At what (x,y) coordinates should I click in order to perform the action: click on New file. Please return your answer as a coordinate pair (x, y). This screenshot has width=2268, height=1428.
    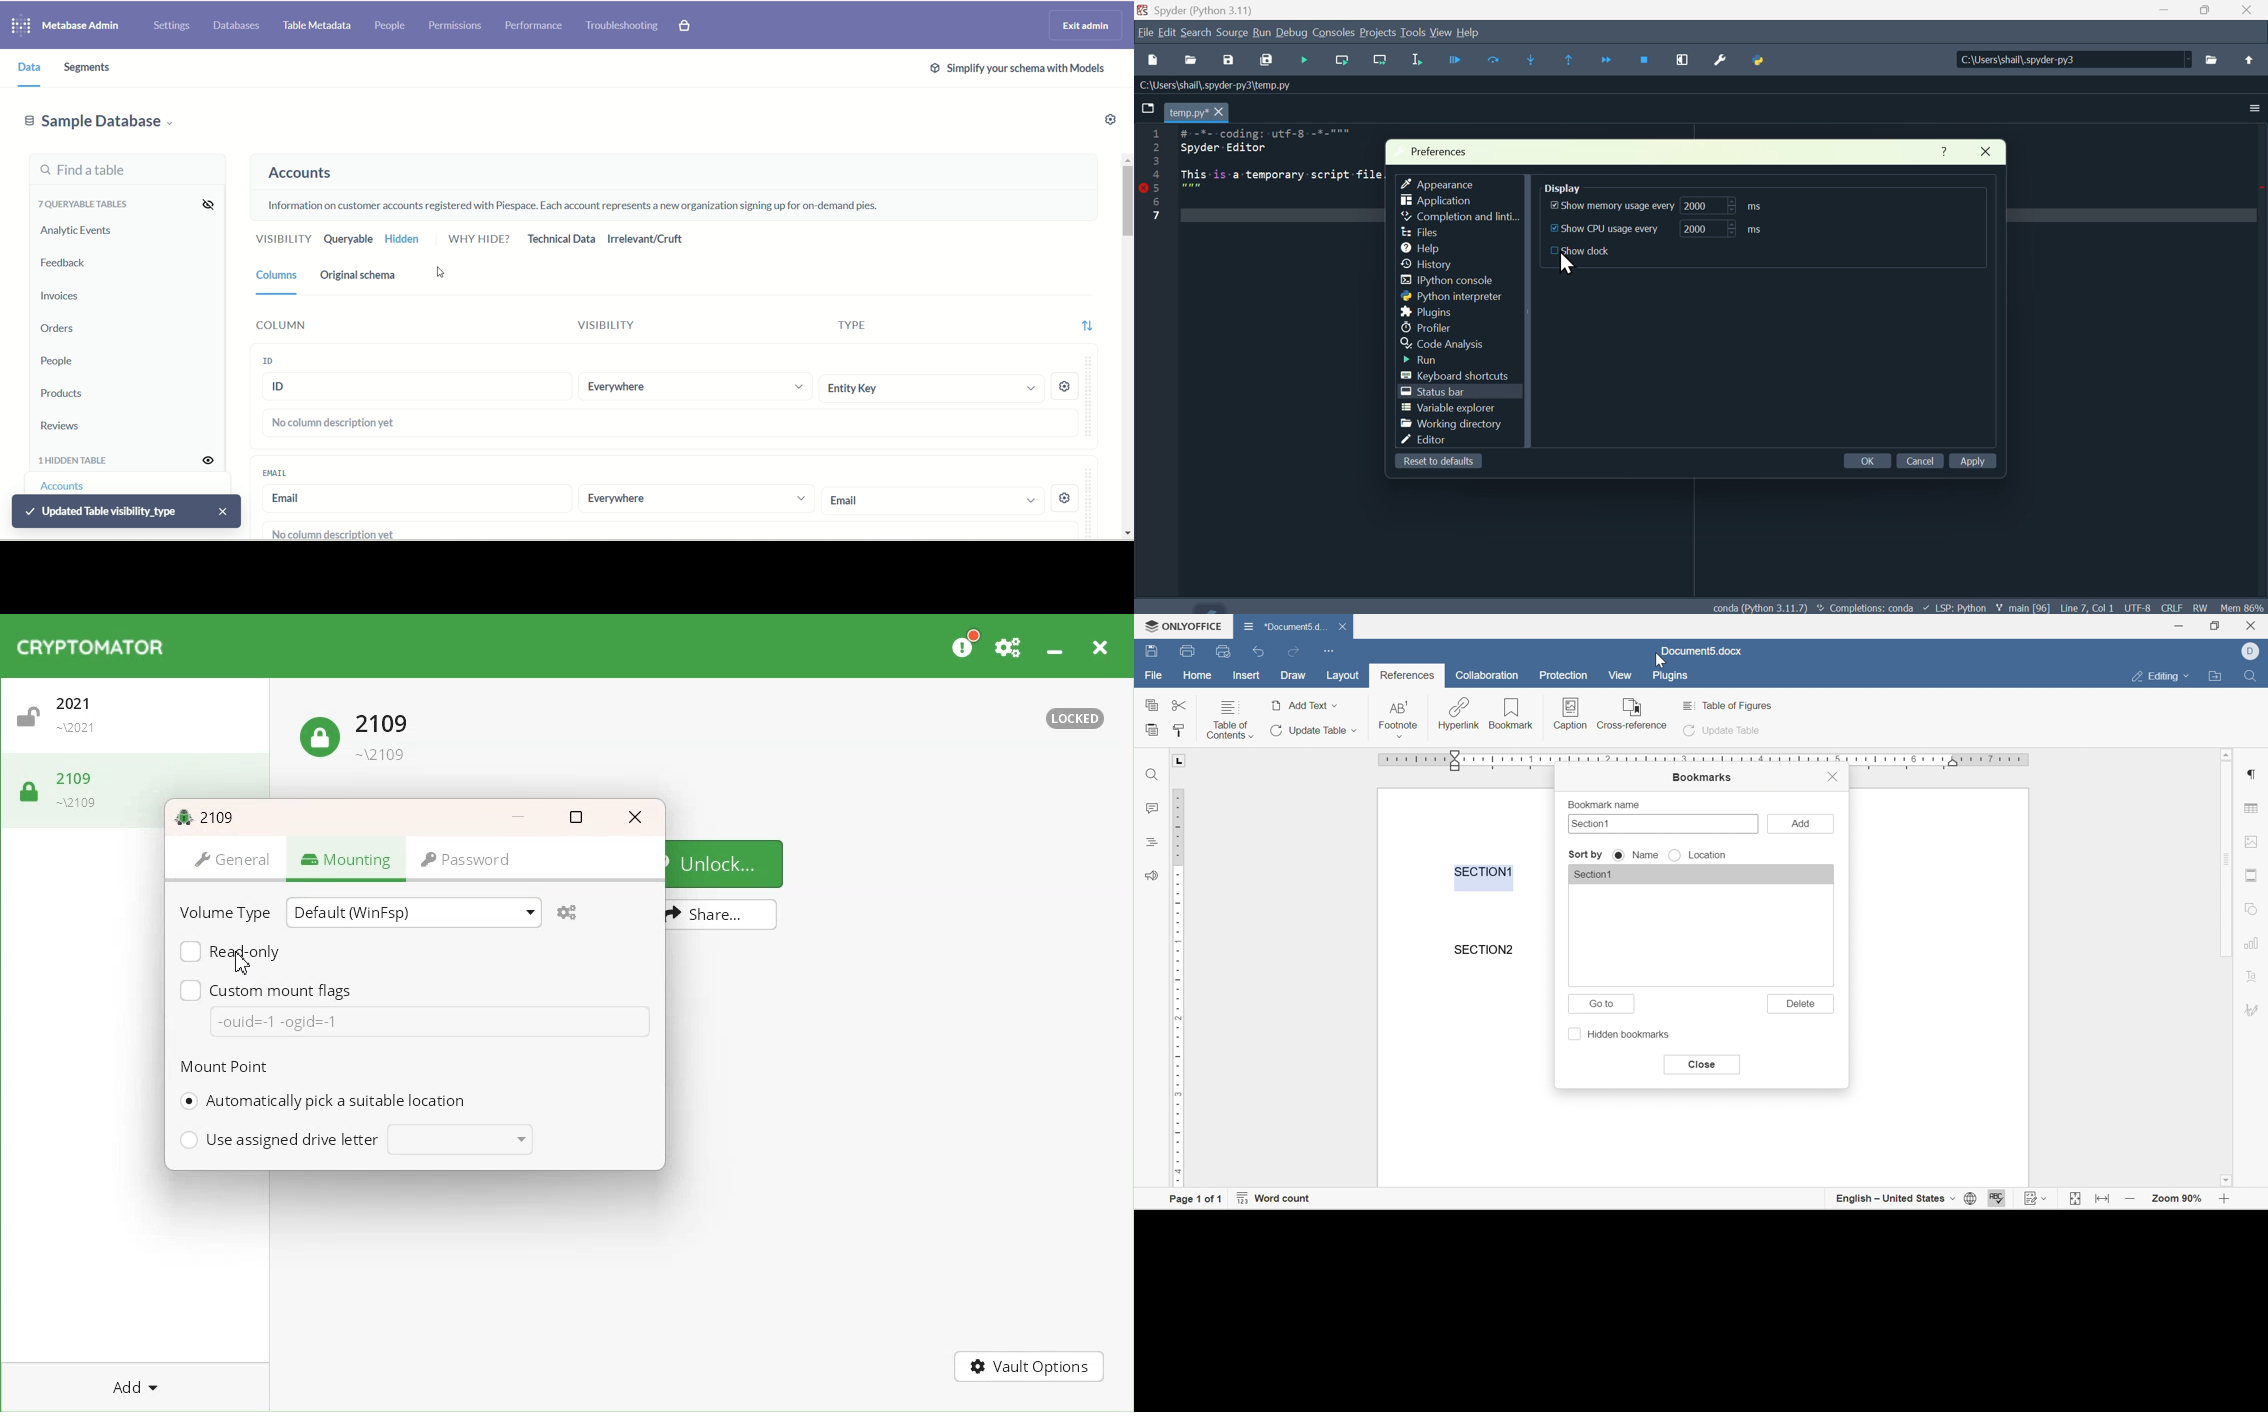
    Looking at the image, I should click on (1158, 60).